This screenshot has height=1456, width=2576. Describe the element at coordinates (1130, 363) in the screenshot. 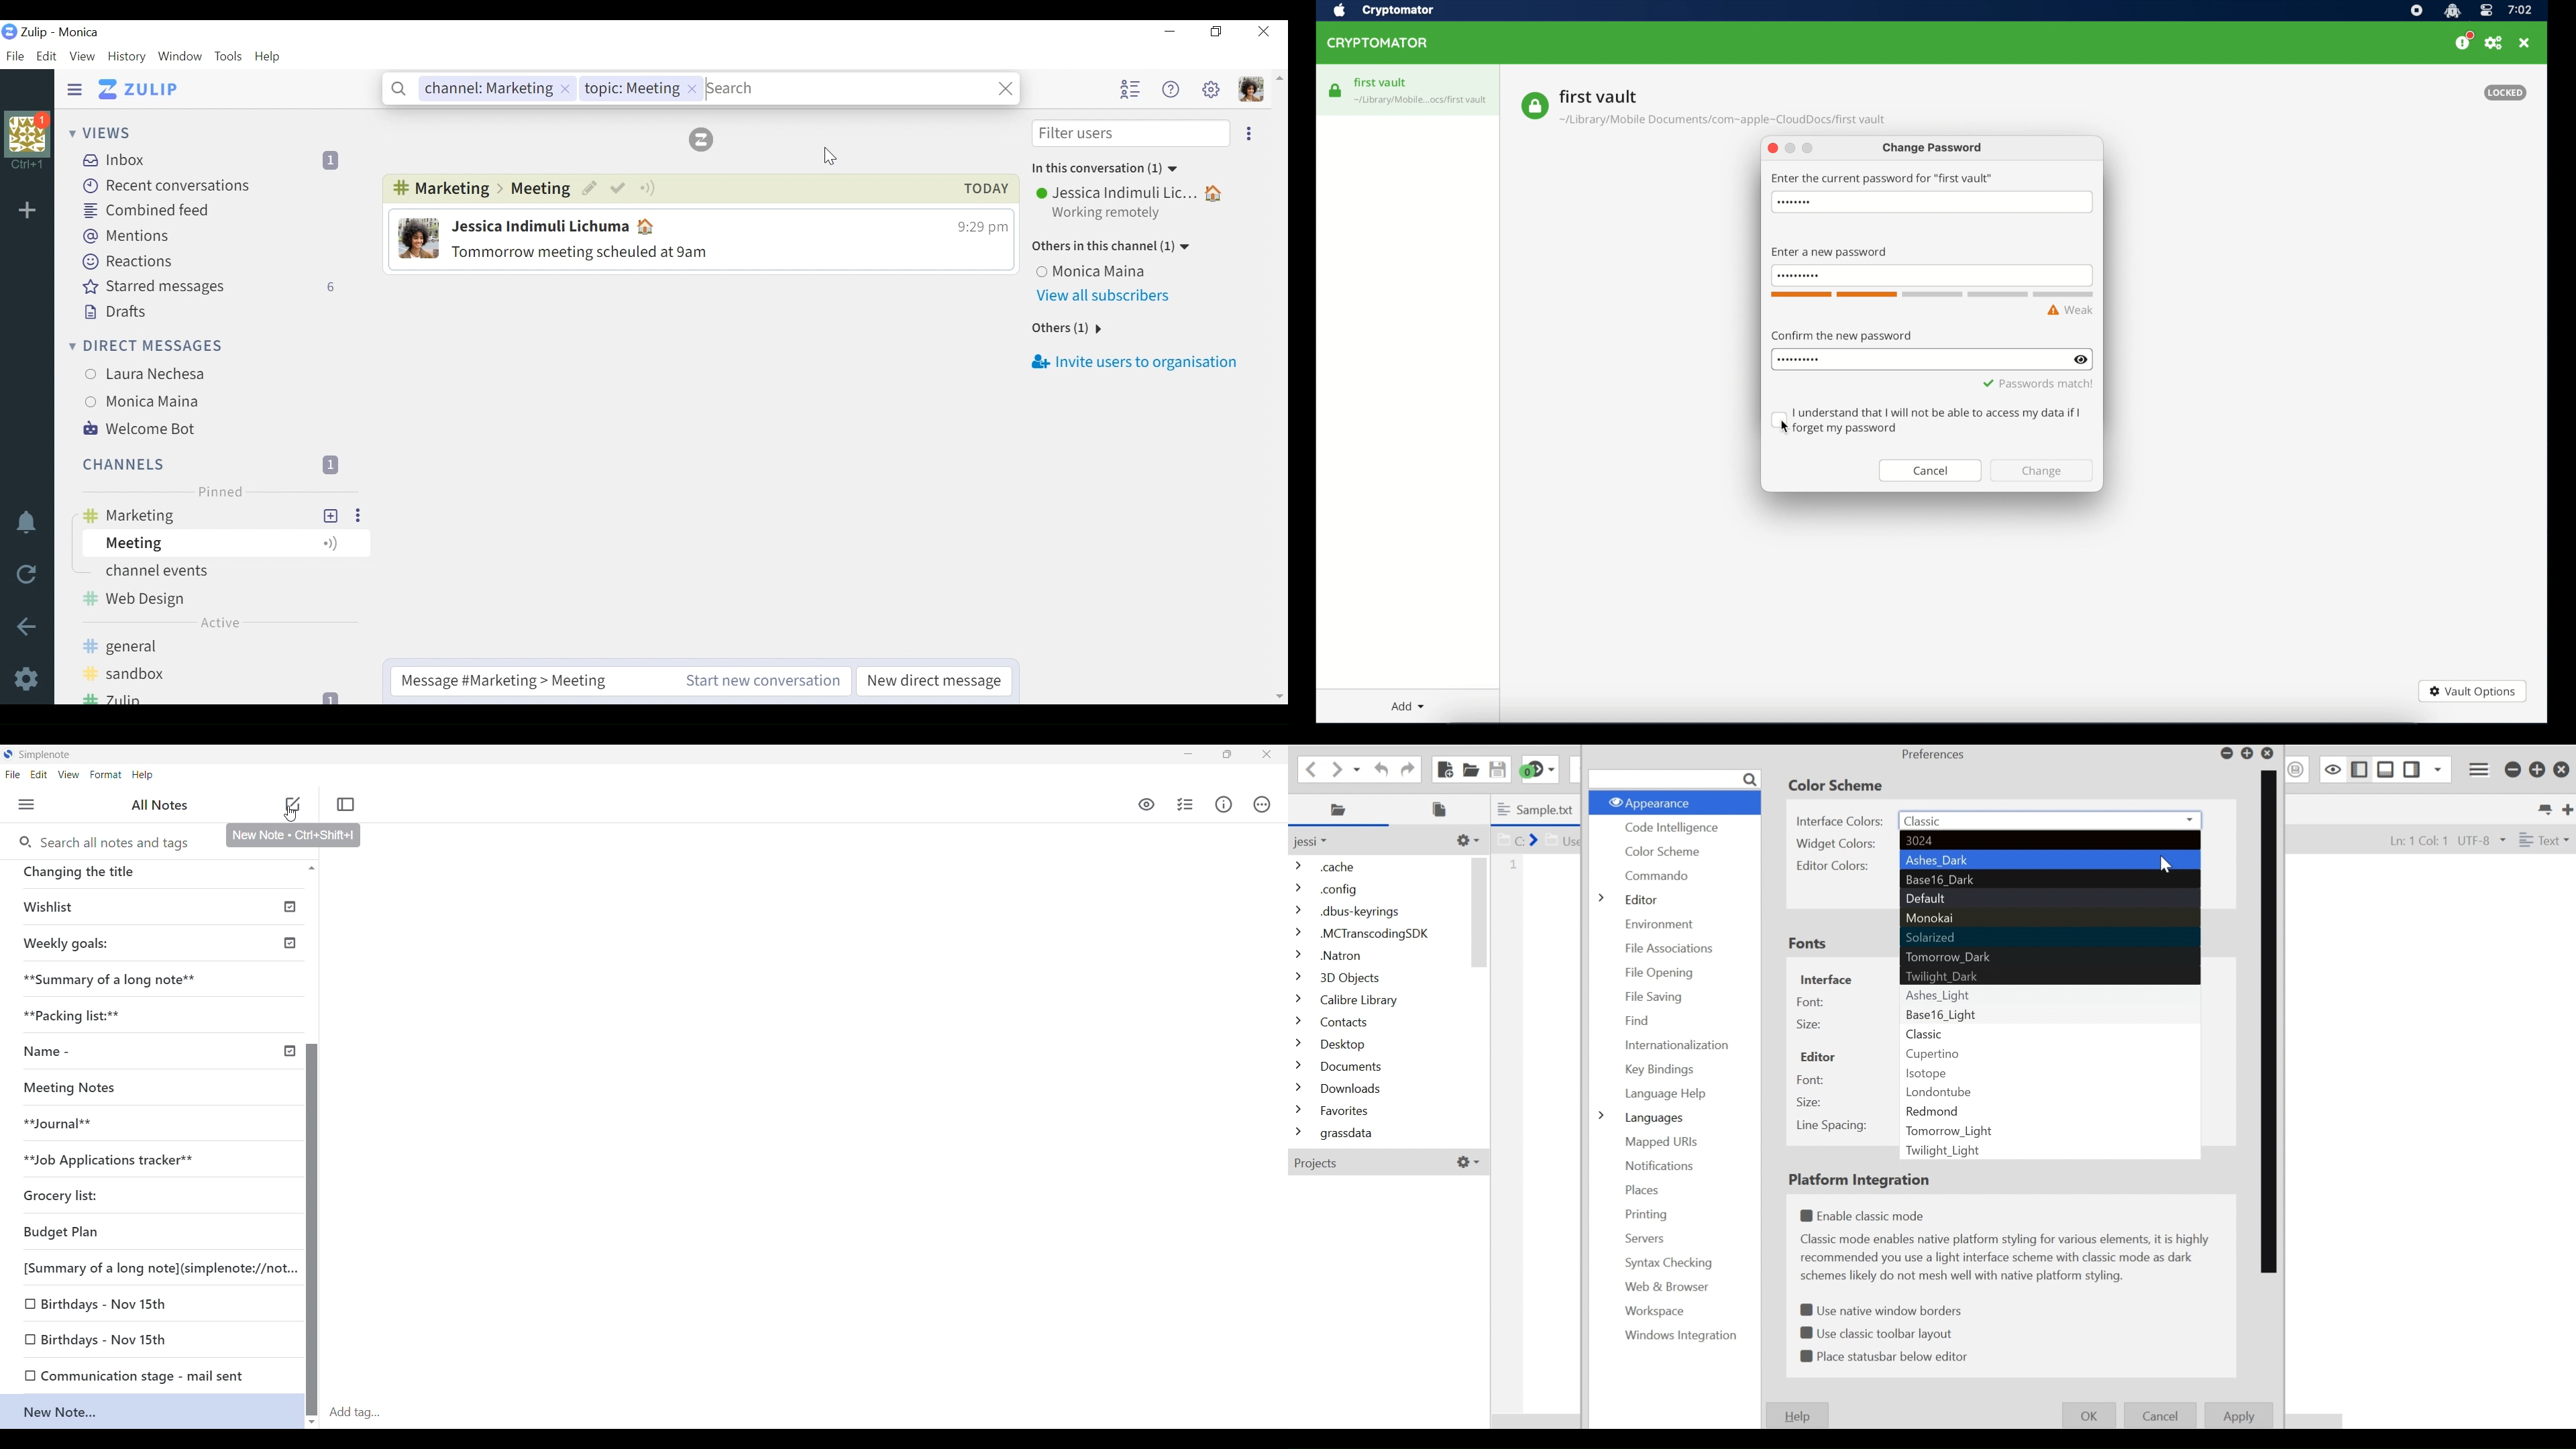

I see `Invite users to organisation ` at that location.